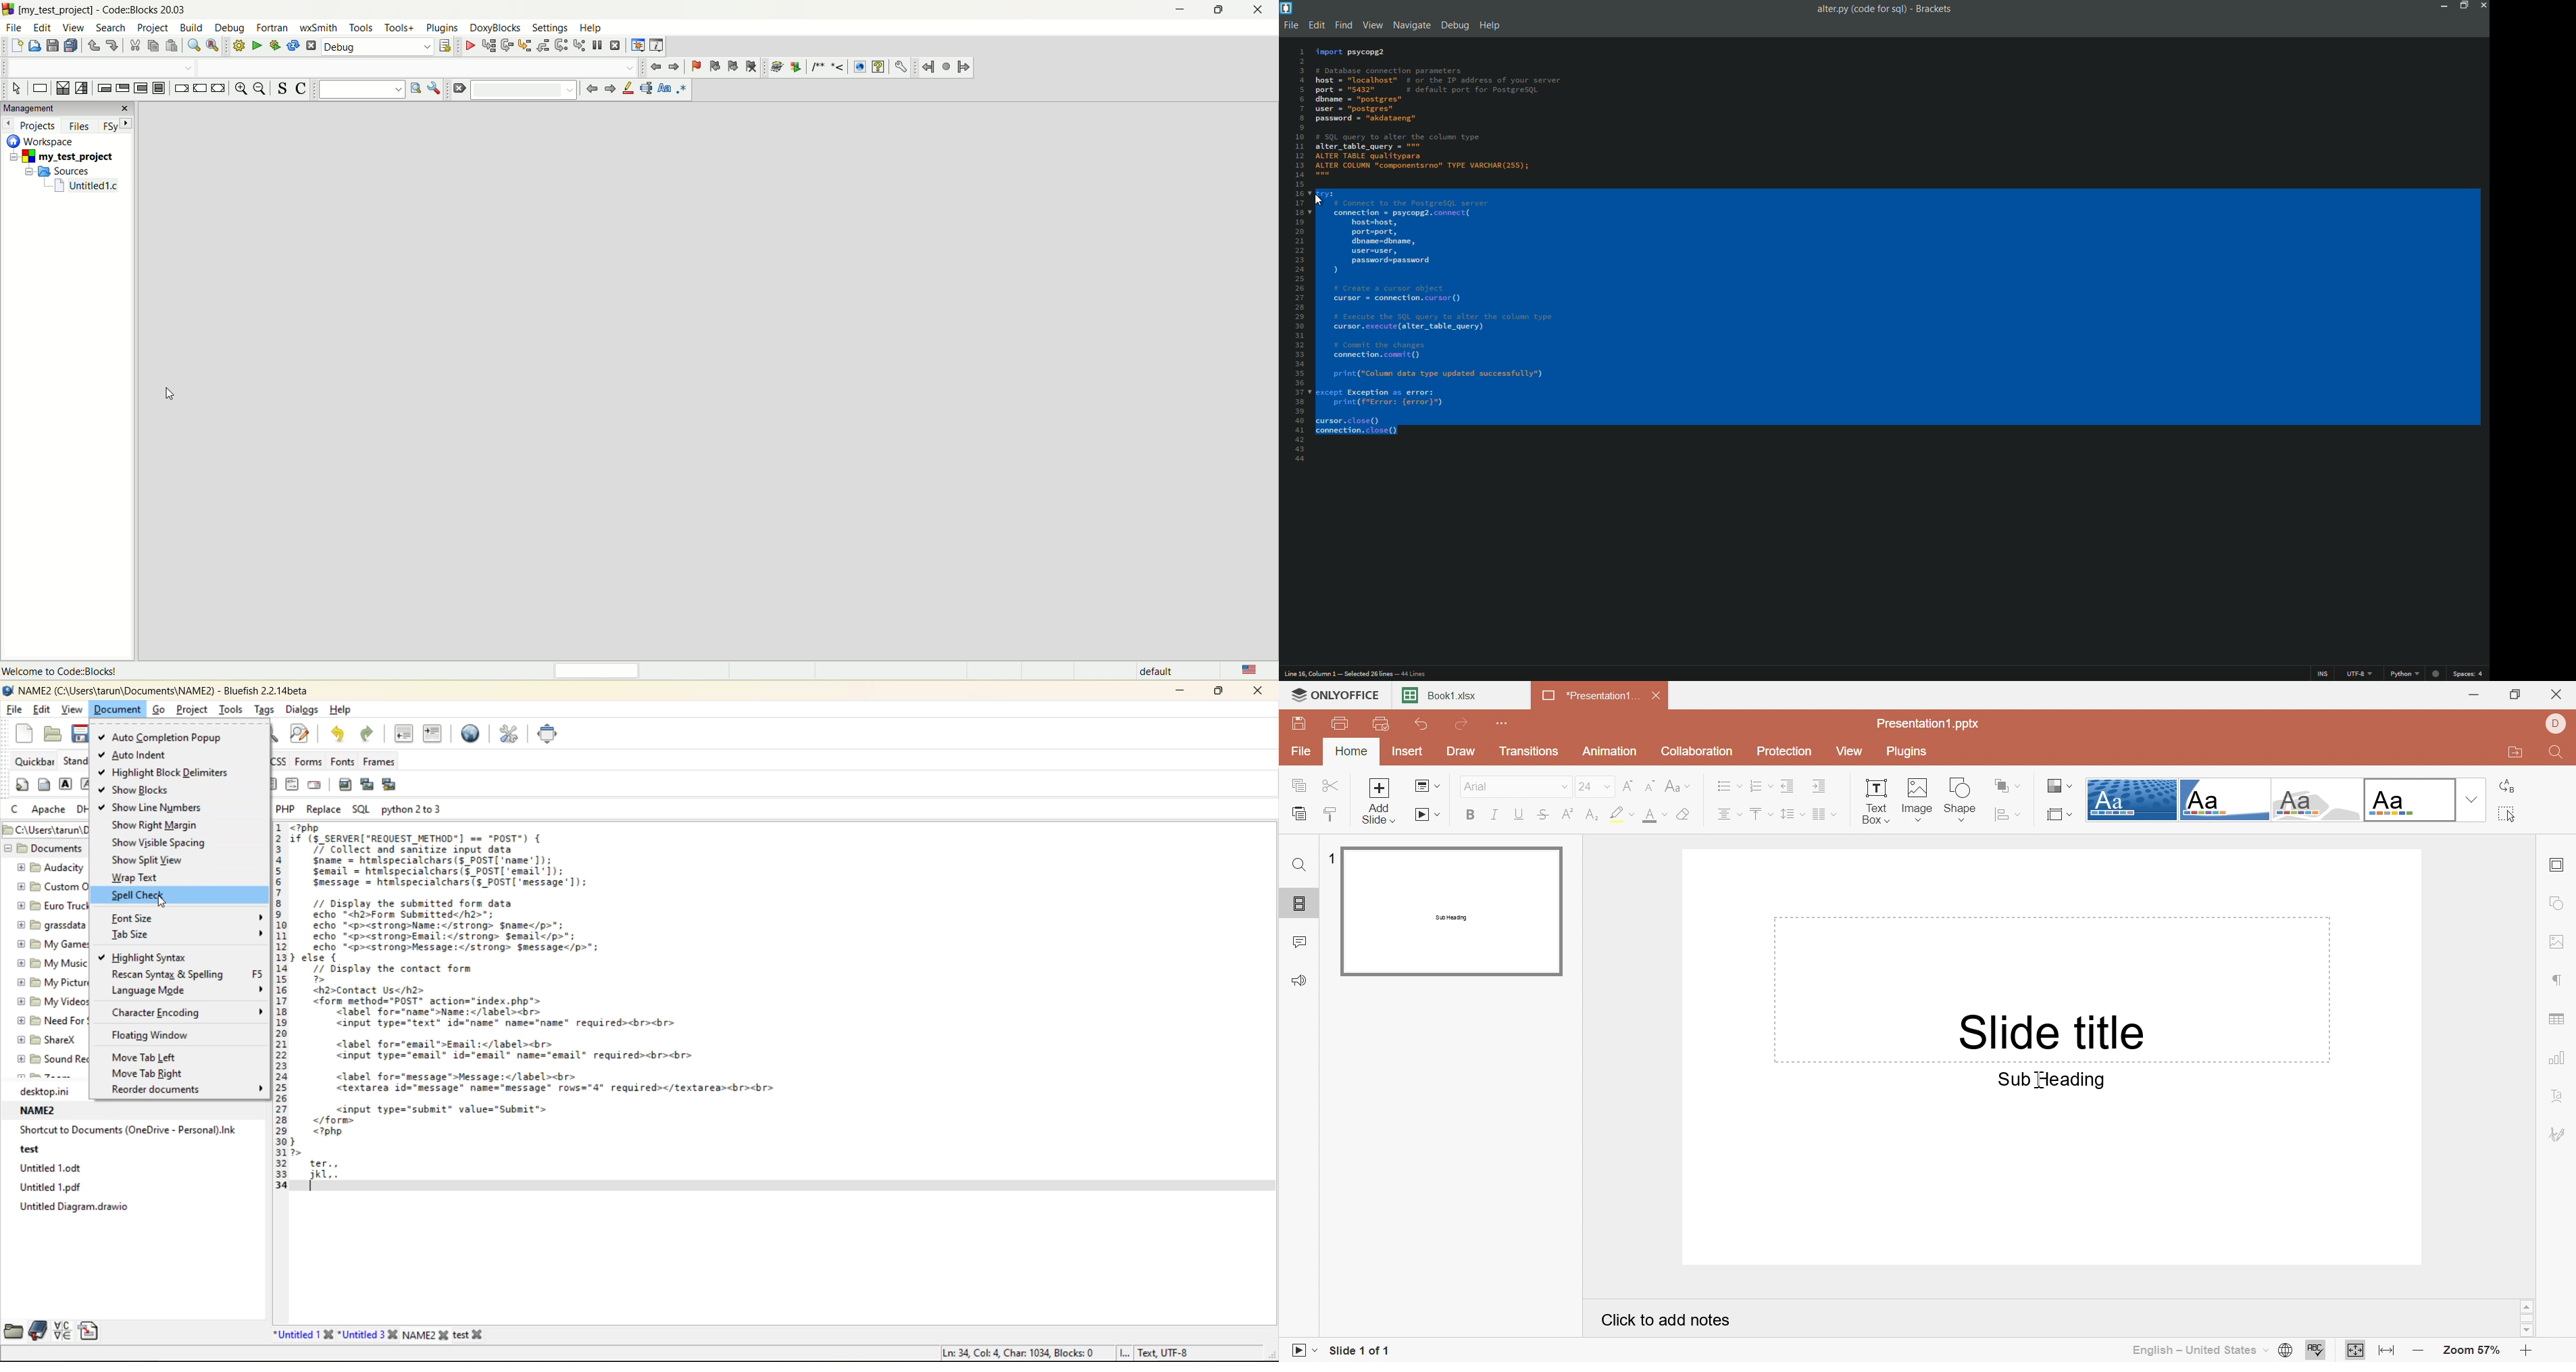  Describe the element at coordinates (2558, 865) in the screenshot. I see `Slide settings` at that location.